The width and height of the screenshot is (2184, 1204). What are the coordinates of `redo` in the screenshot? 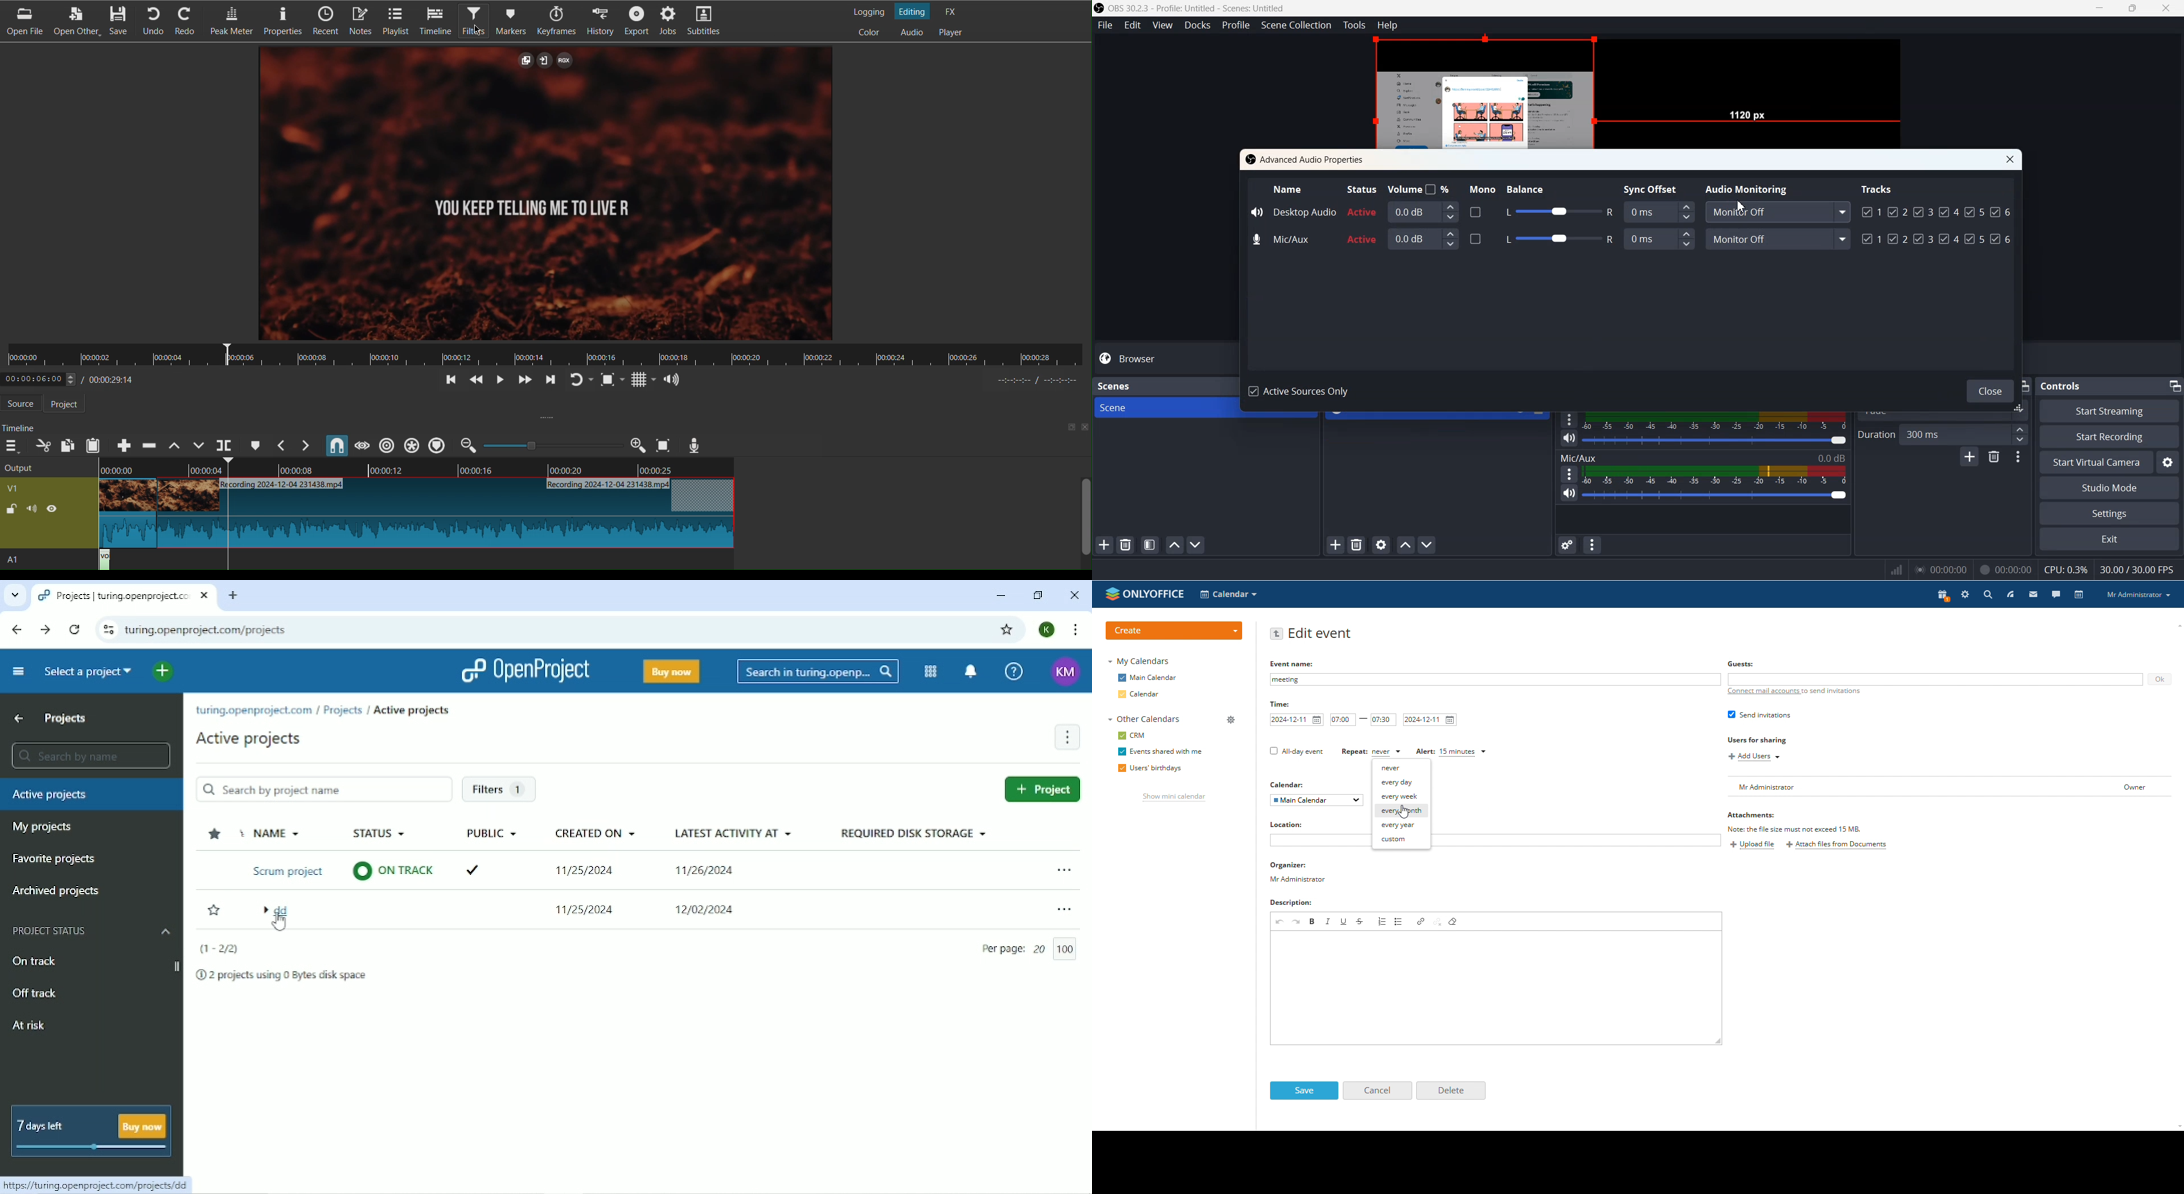 It's located at (1297, 921).